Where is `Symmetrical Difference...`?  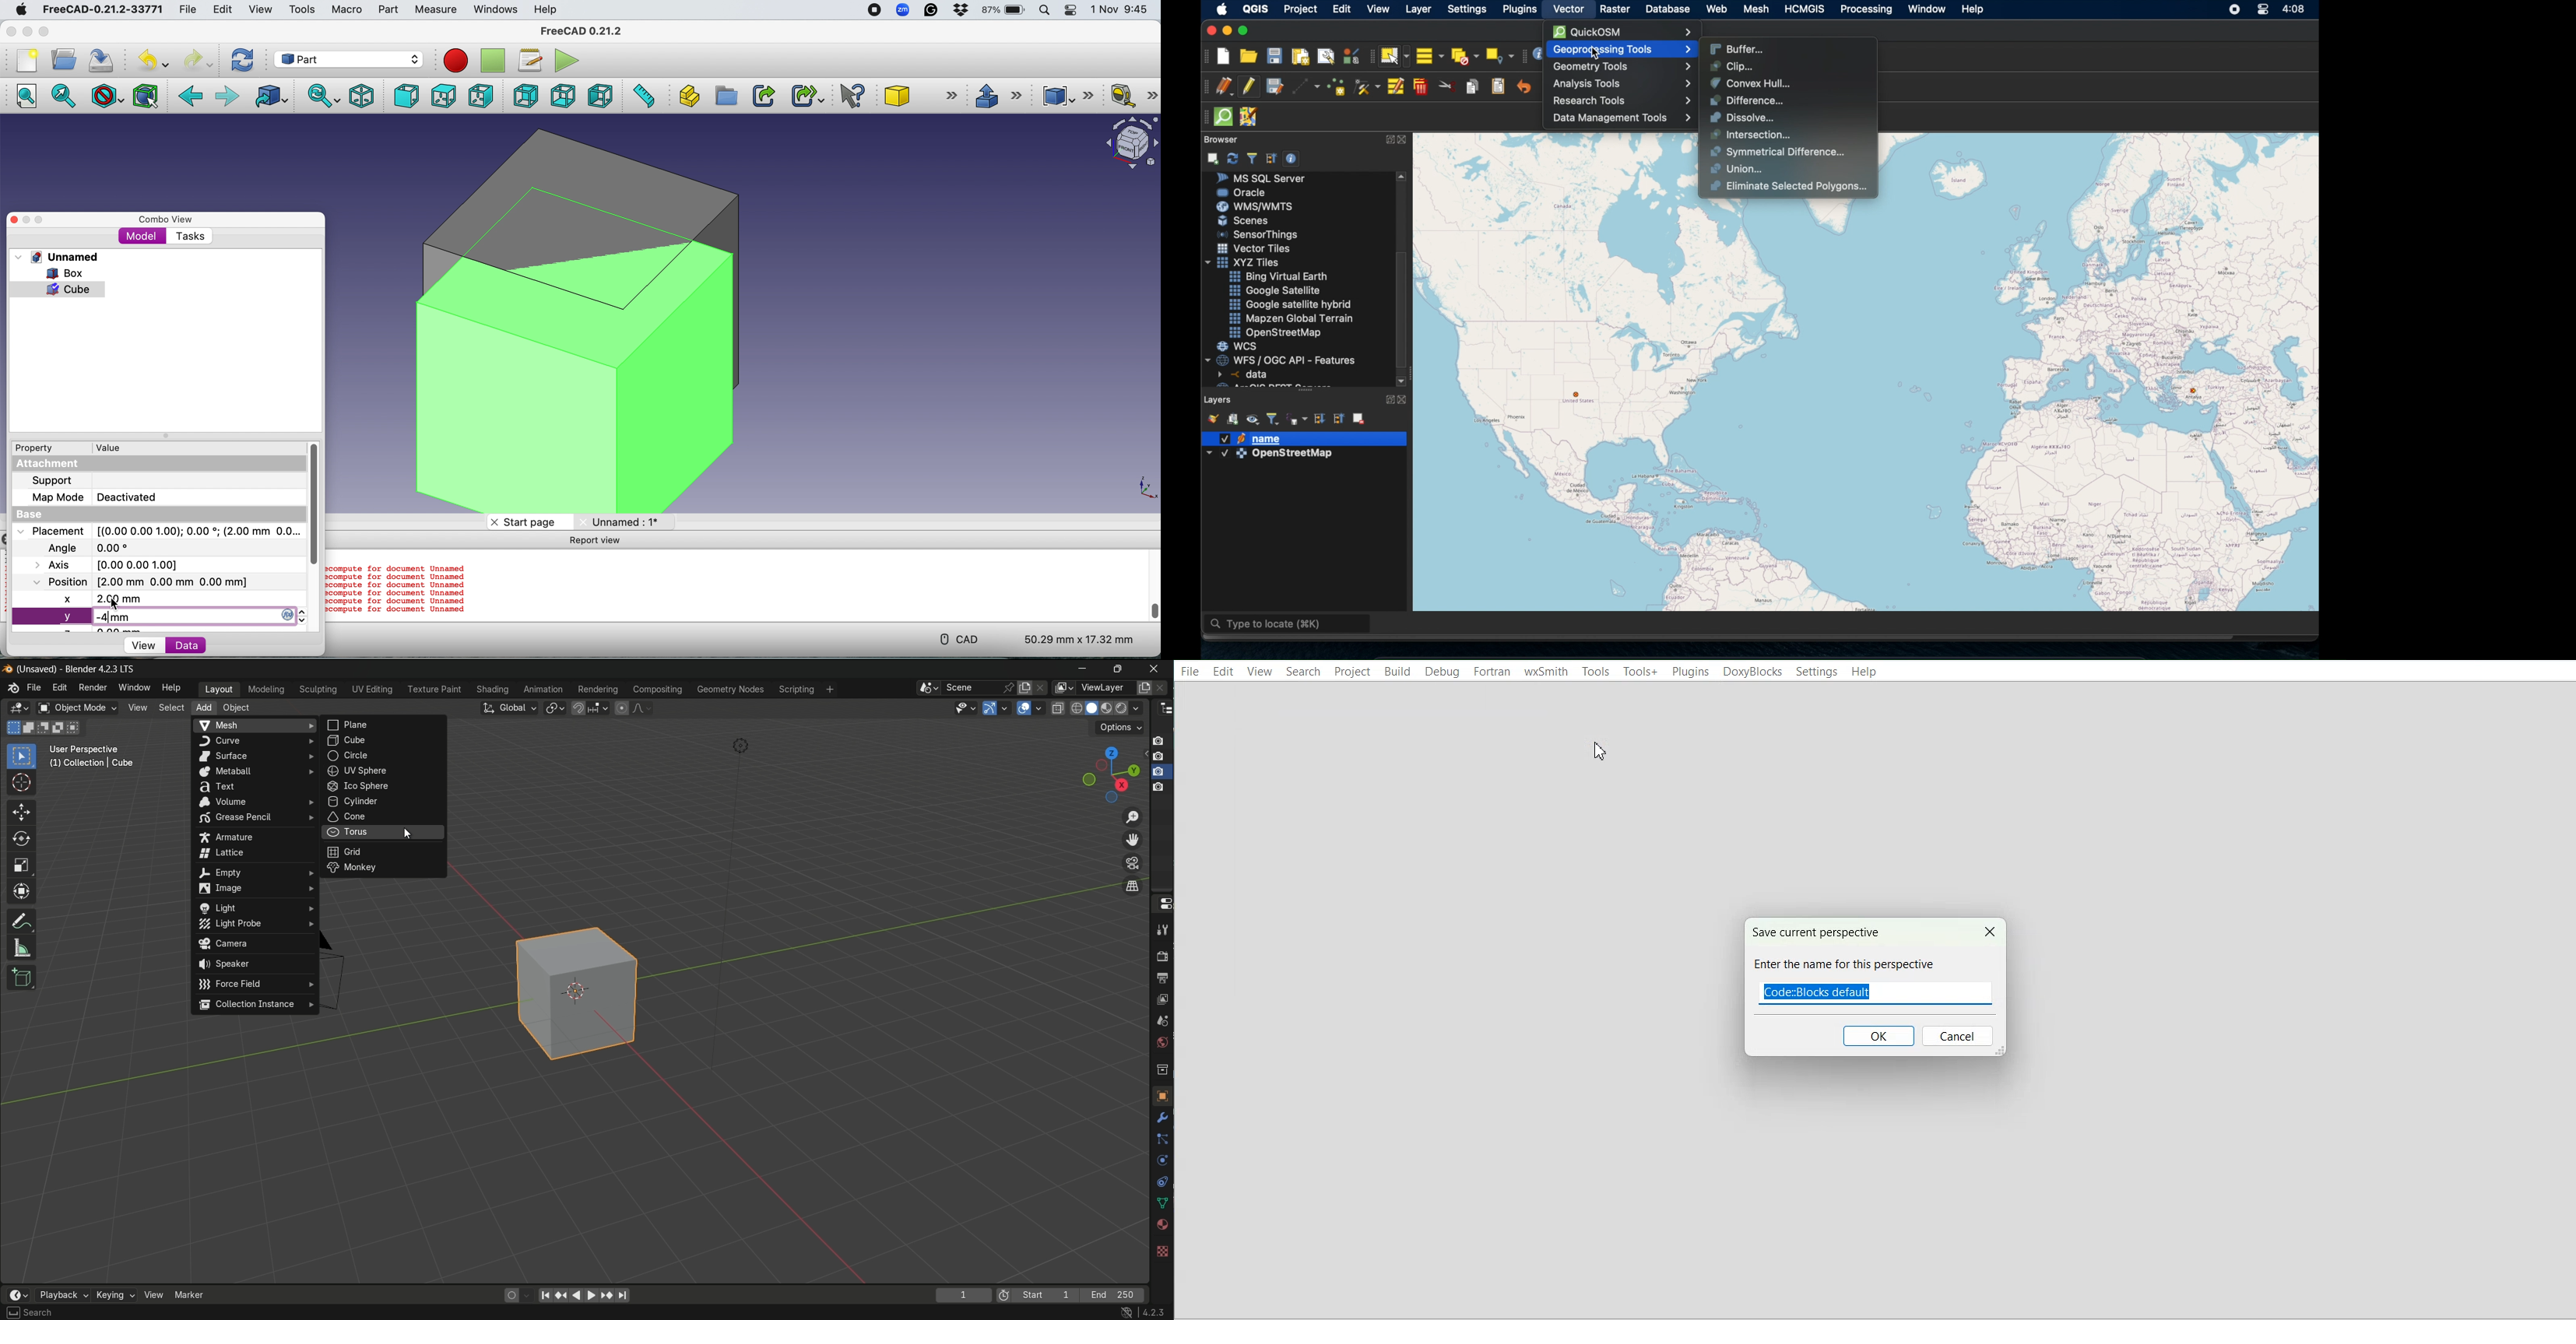 Symmetrical Difference... is located at coordinates (1777, 152).